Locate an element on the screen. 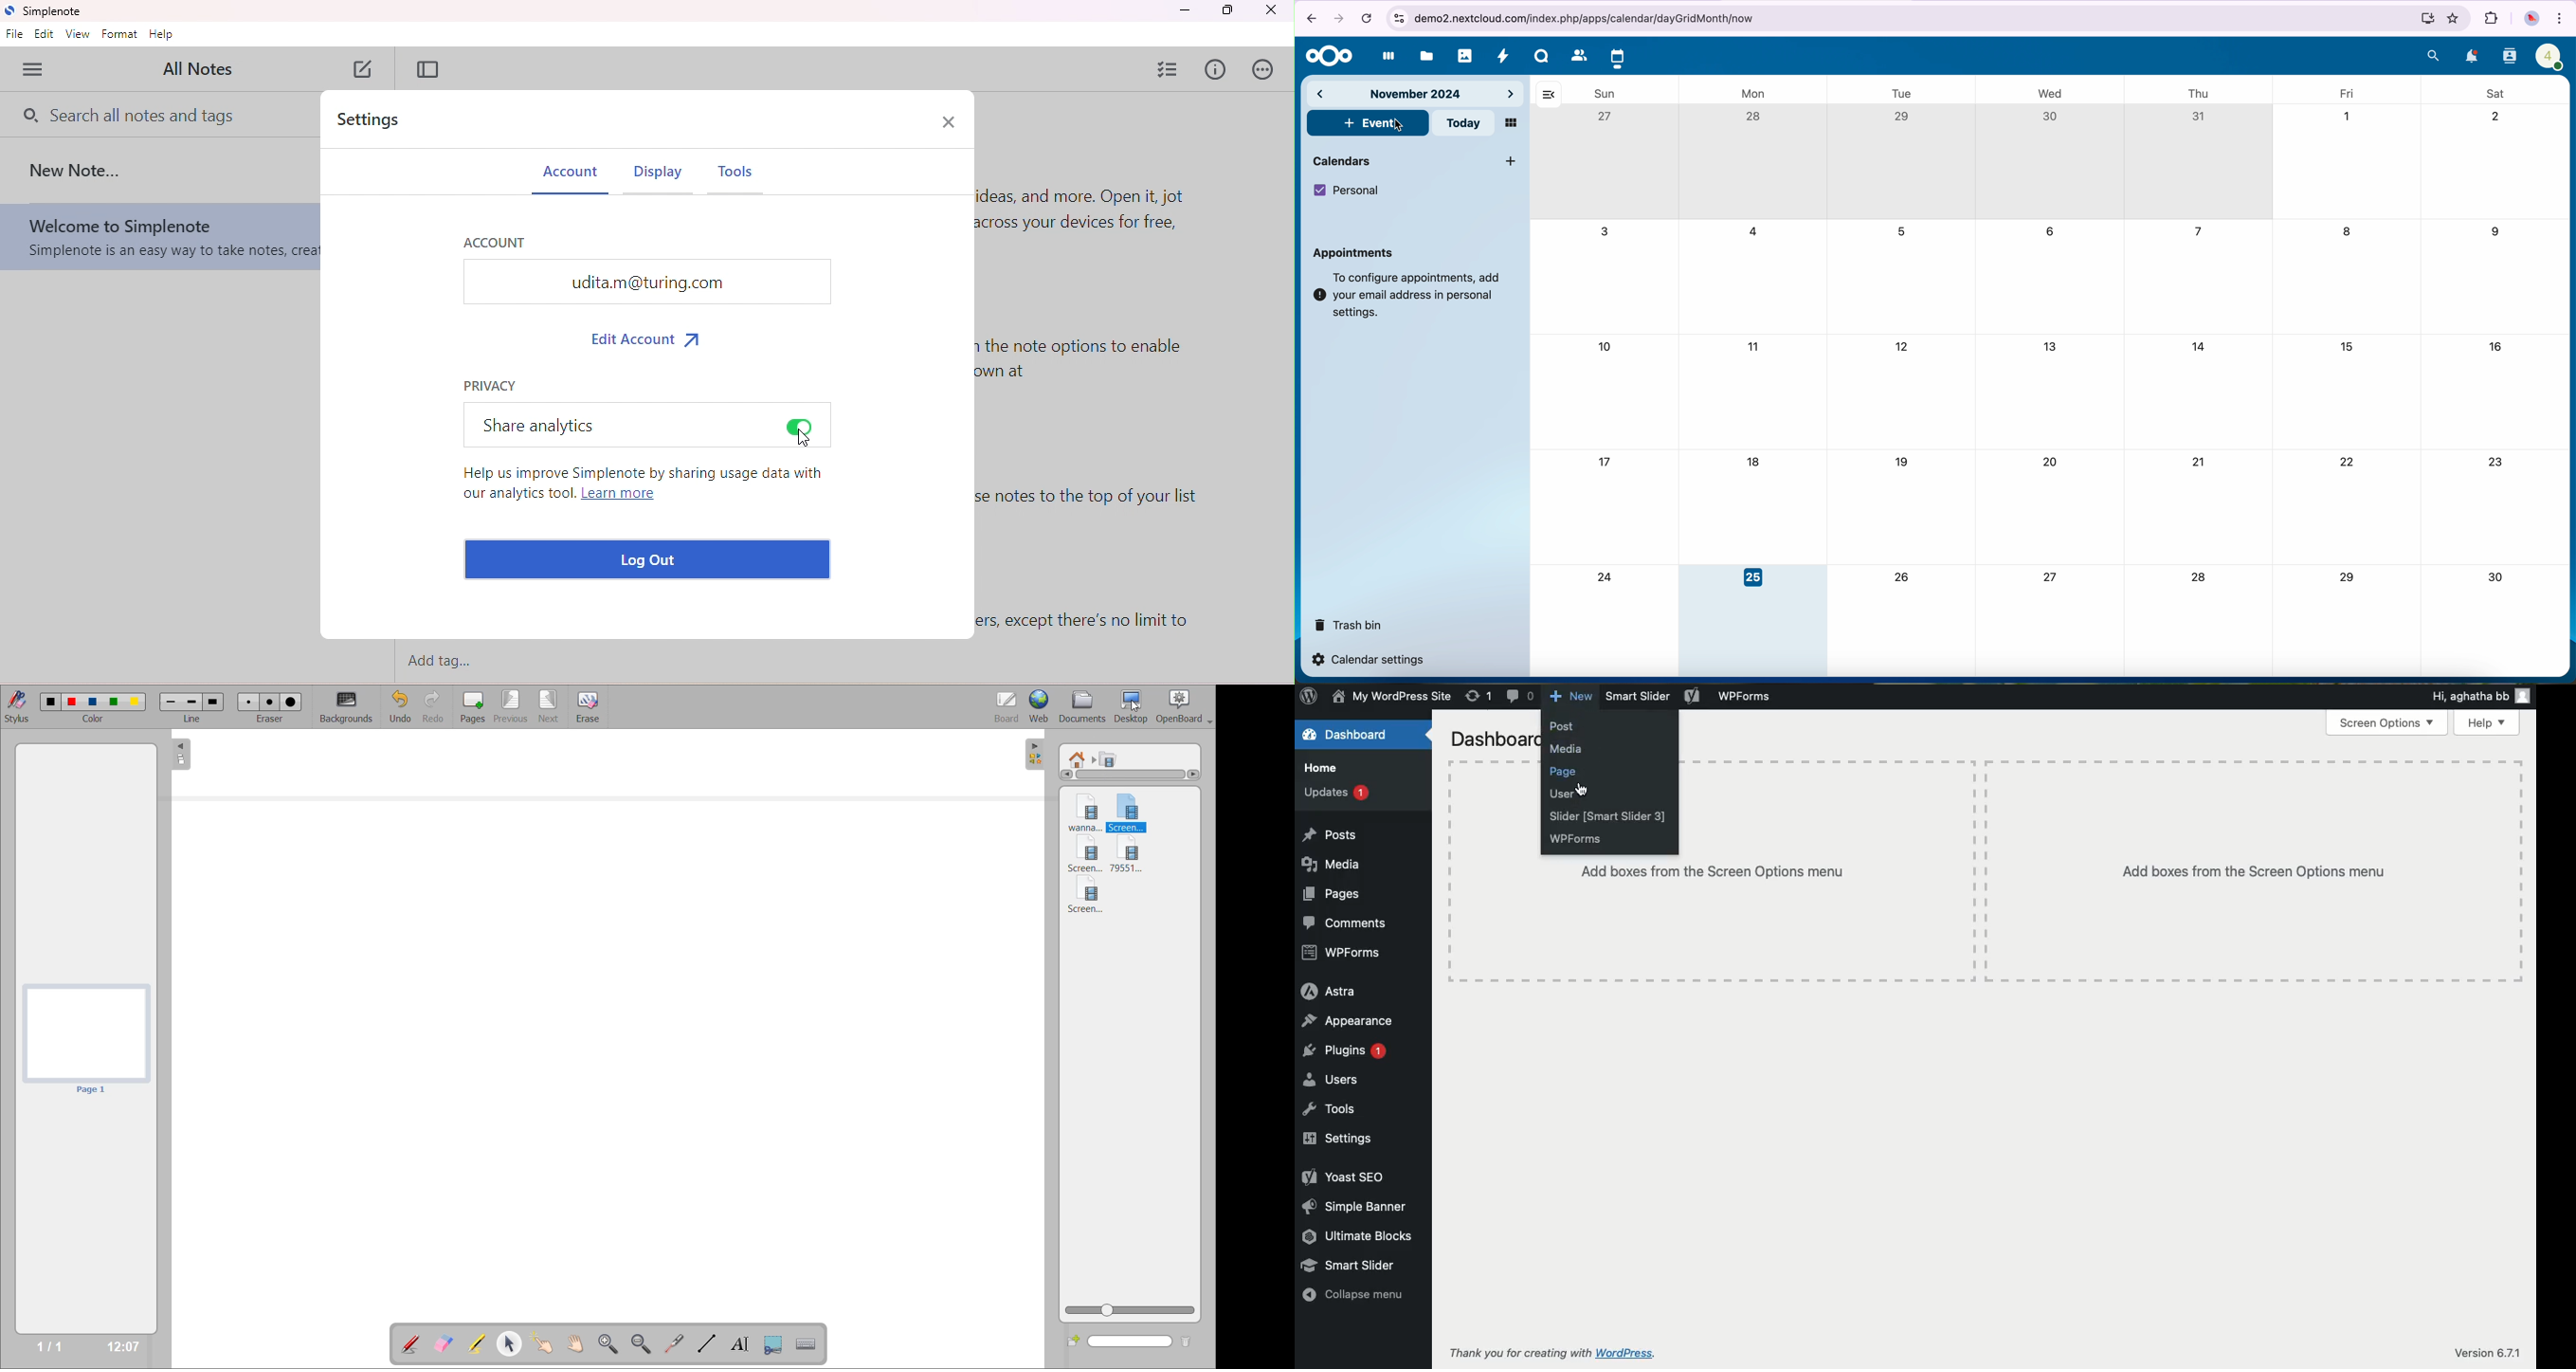 The width and height of the screenshot is (2576, 1372). WPForms is located at coordinates (1574, 839).